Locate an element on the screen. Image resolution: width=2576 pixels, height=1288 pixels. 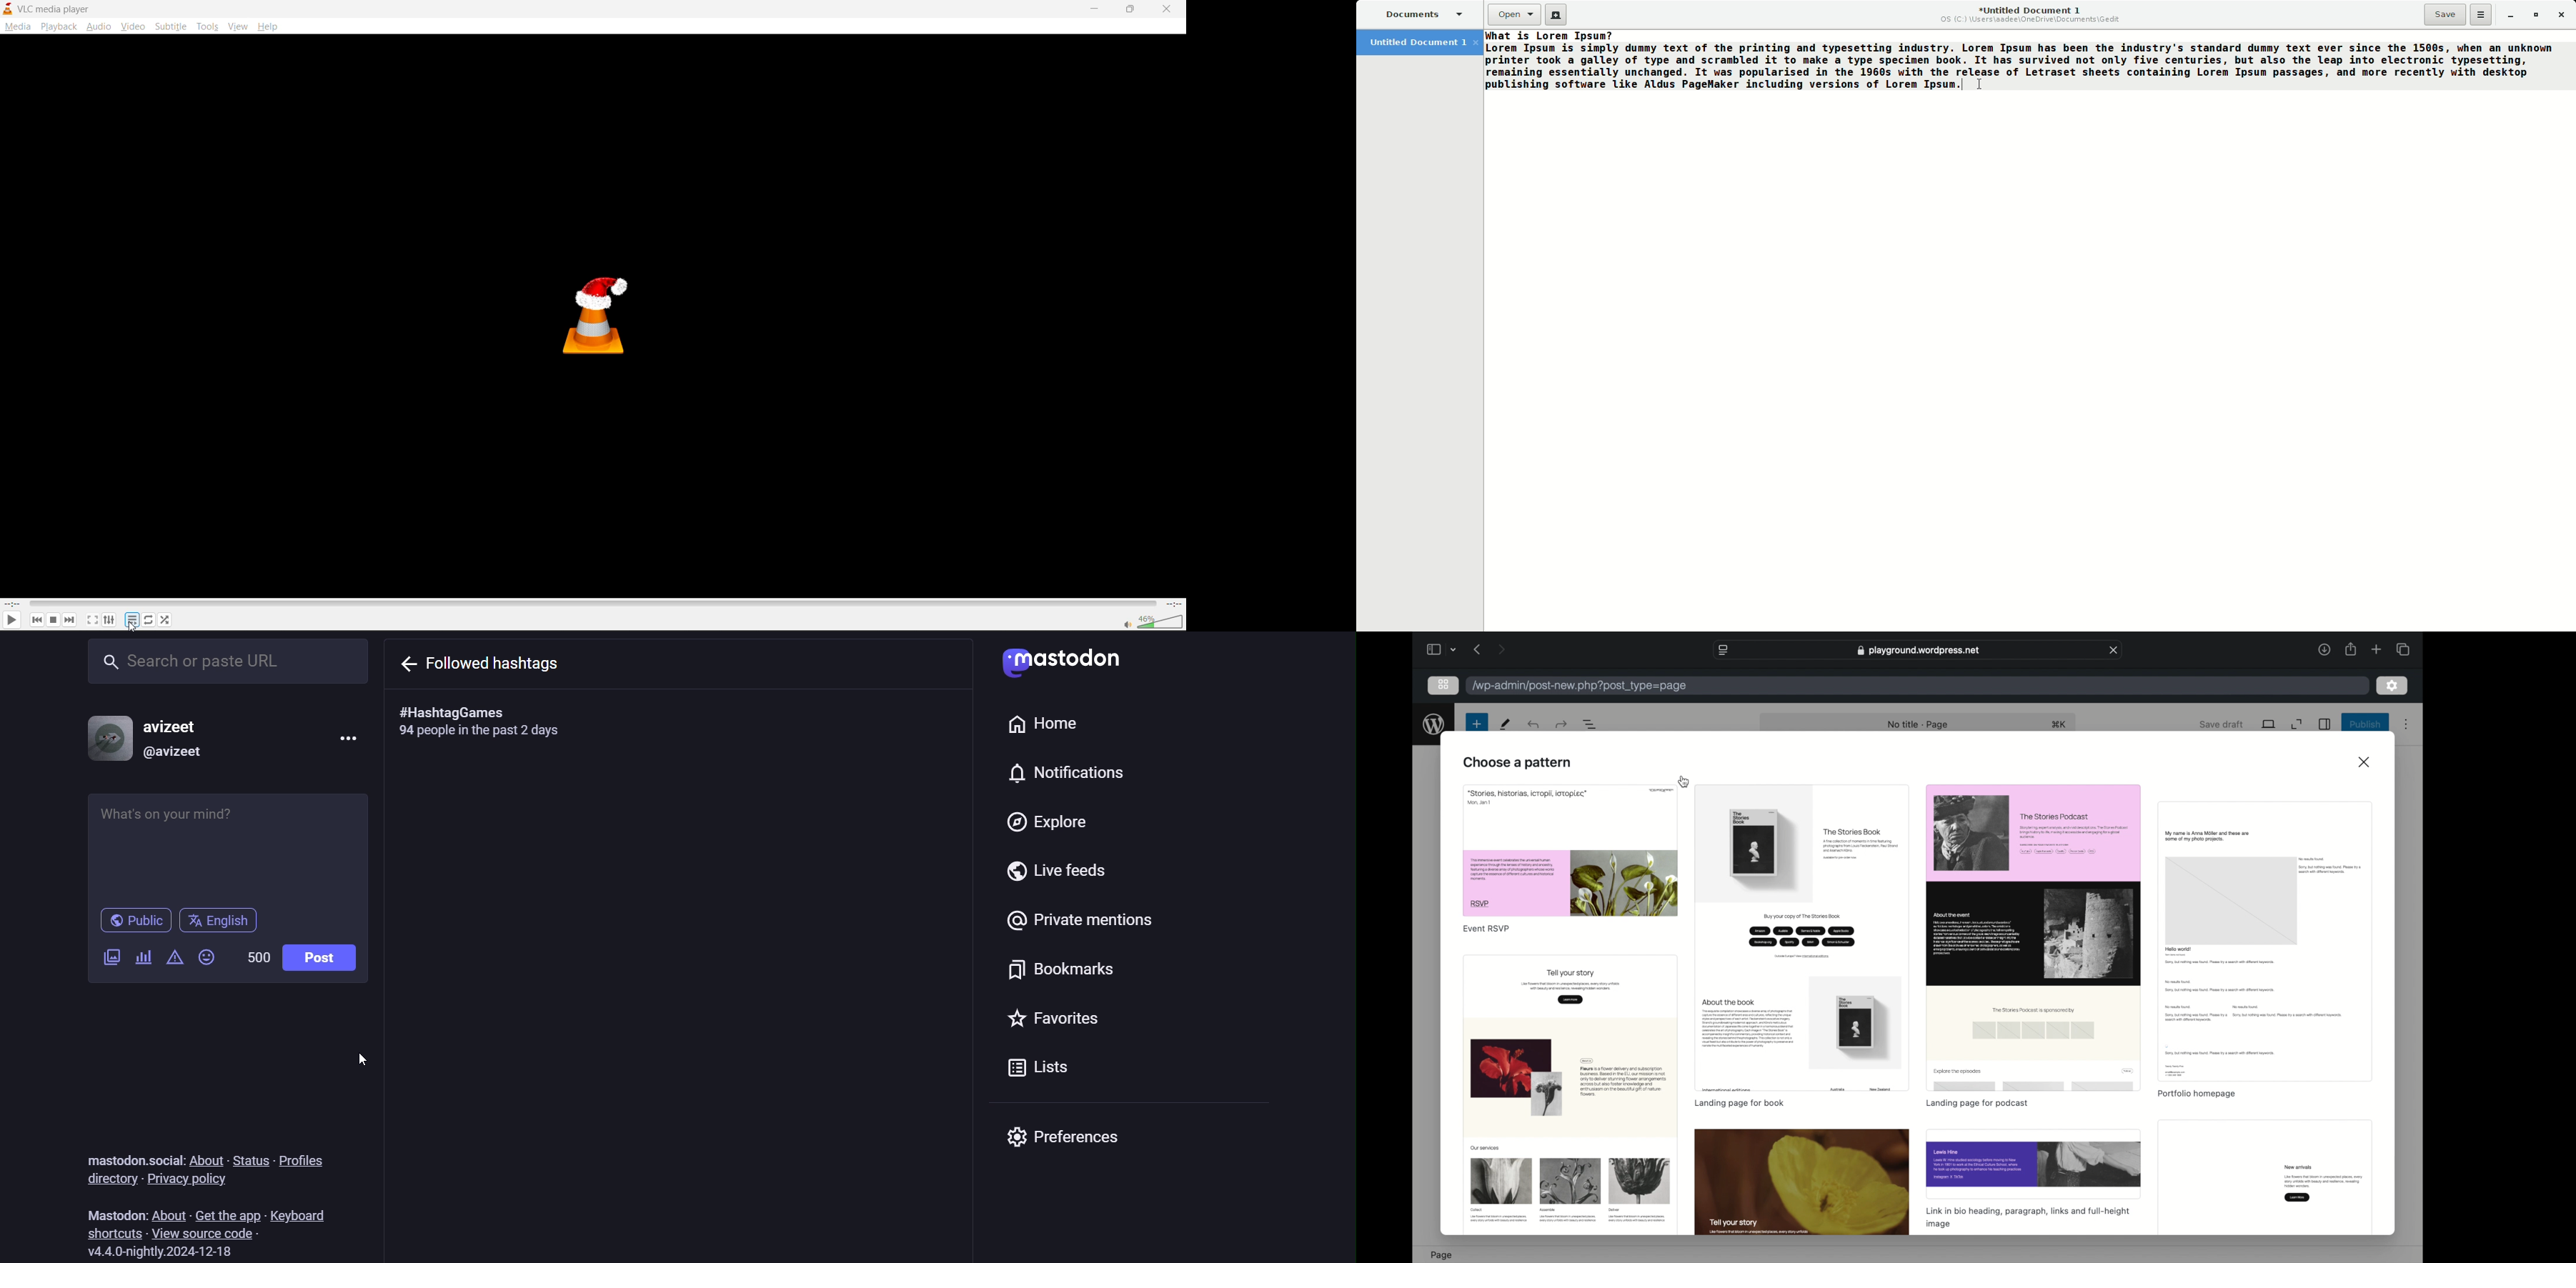
next is located at coordinates (1501, 649).